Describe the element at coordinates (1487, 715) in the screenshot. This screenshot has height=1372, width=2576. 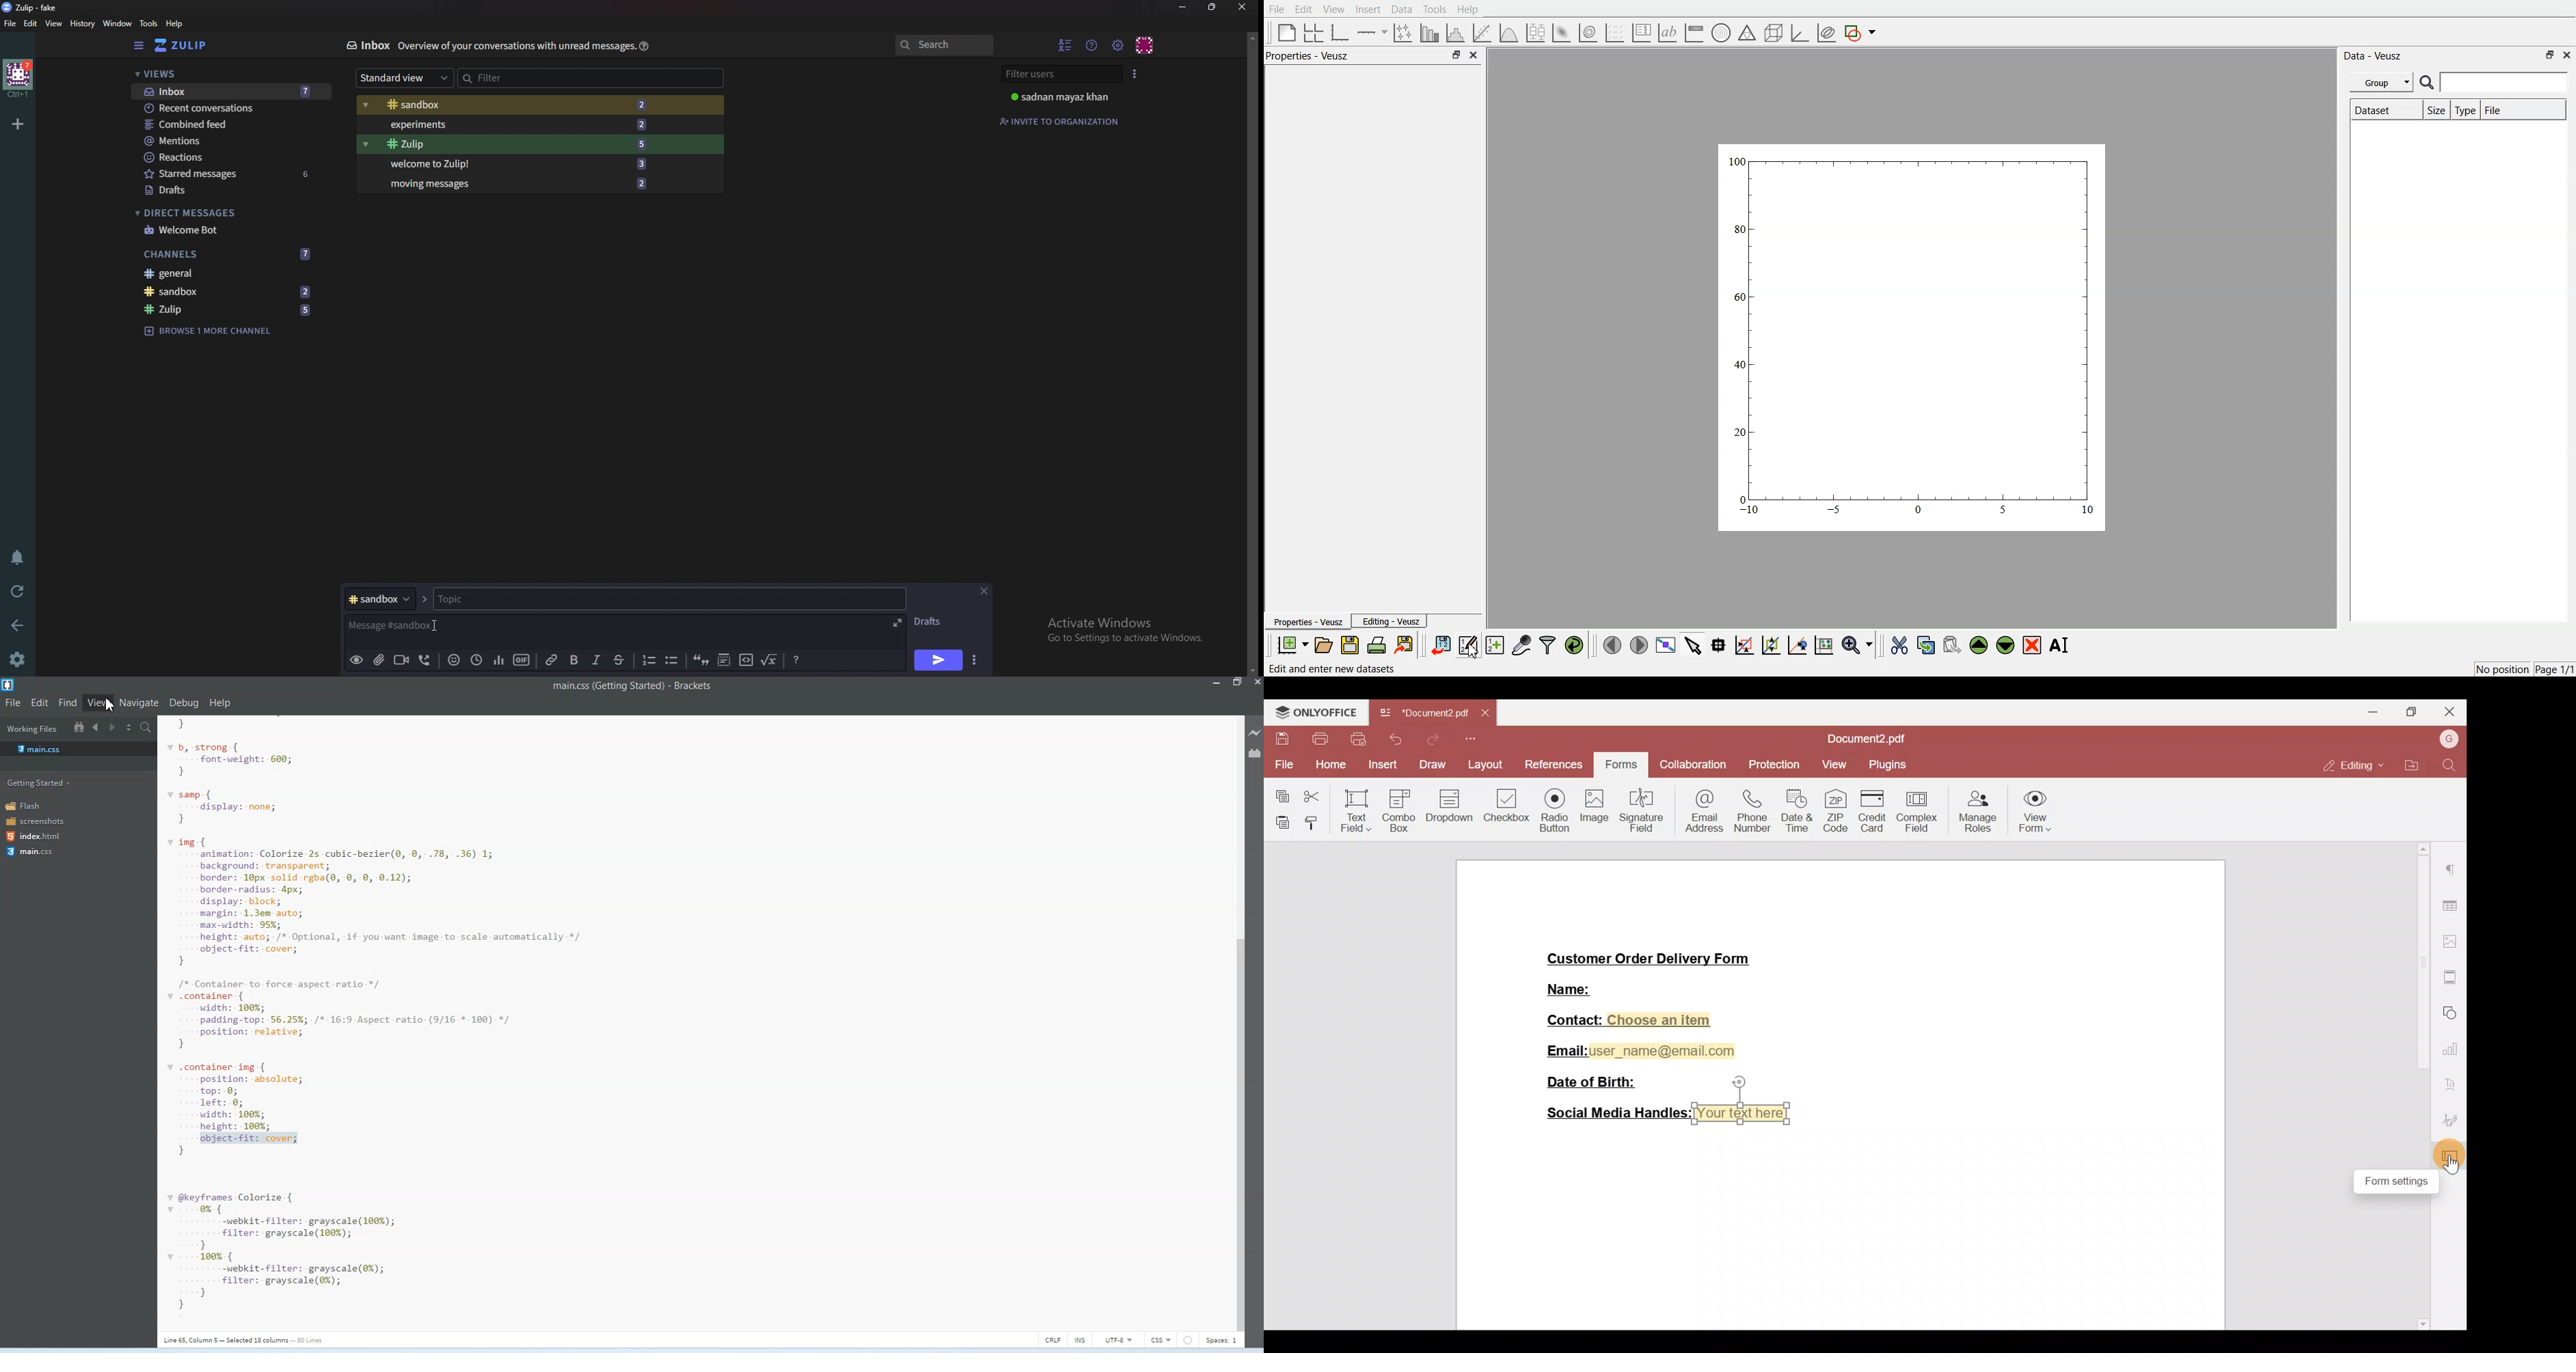
I see `Close tab` at that location.